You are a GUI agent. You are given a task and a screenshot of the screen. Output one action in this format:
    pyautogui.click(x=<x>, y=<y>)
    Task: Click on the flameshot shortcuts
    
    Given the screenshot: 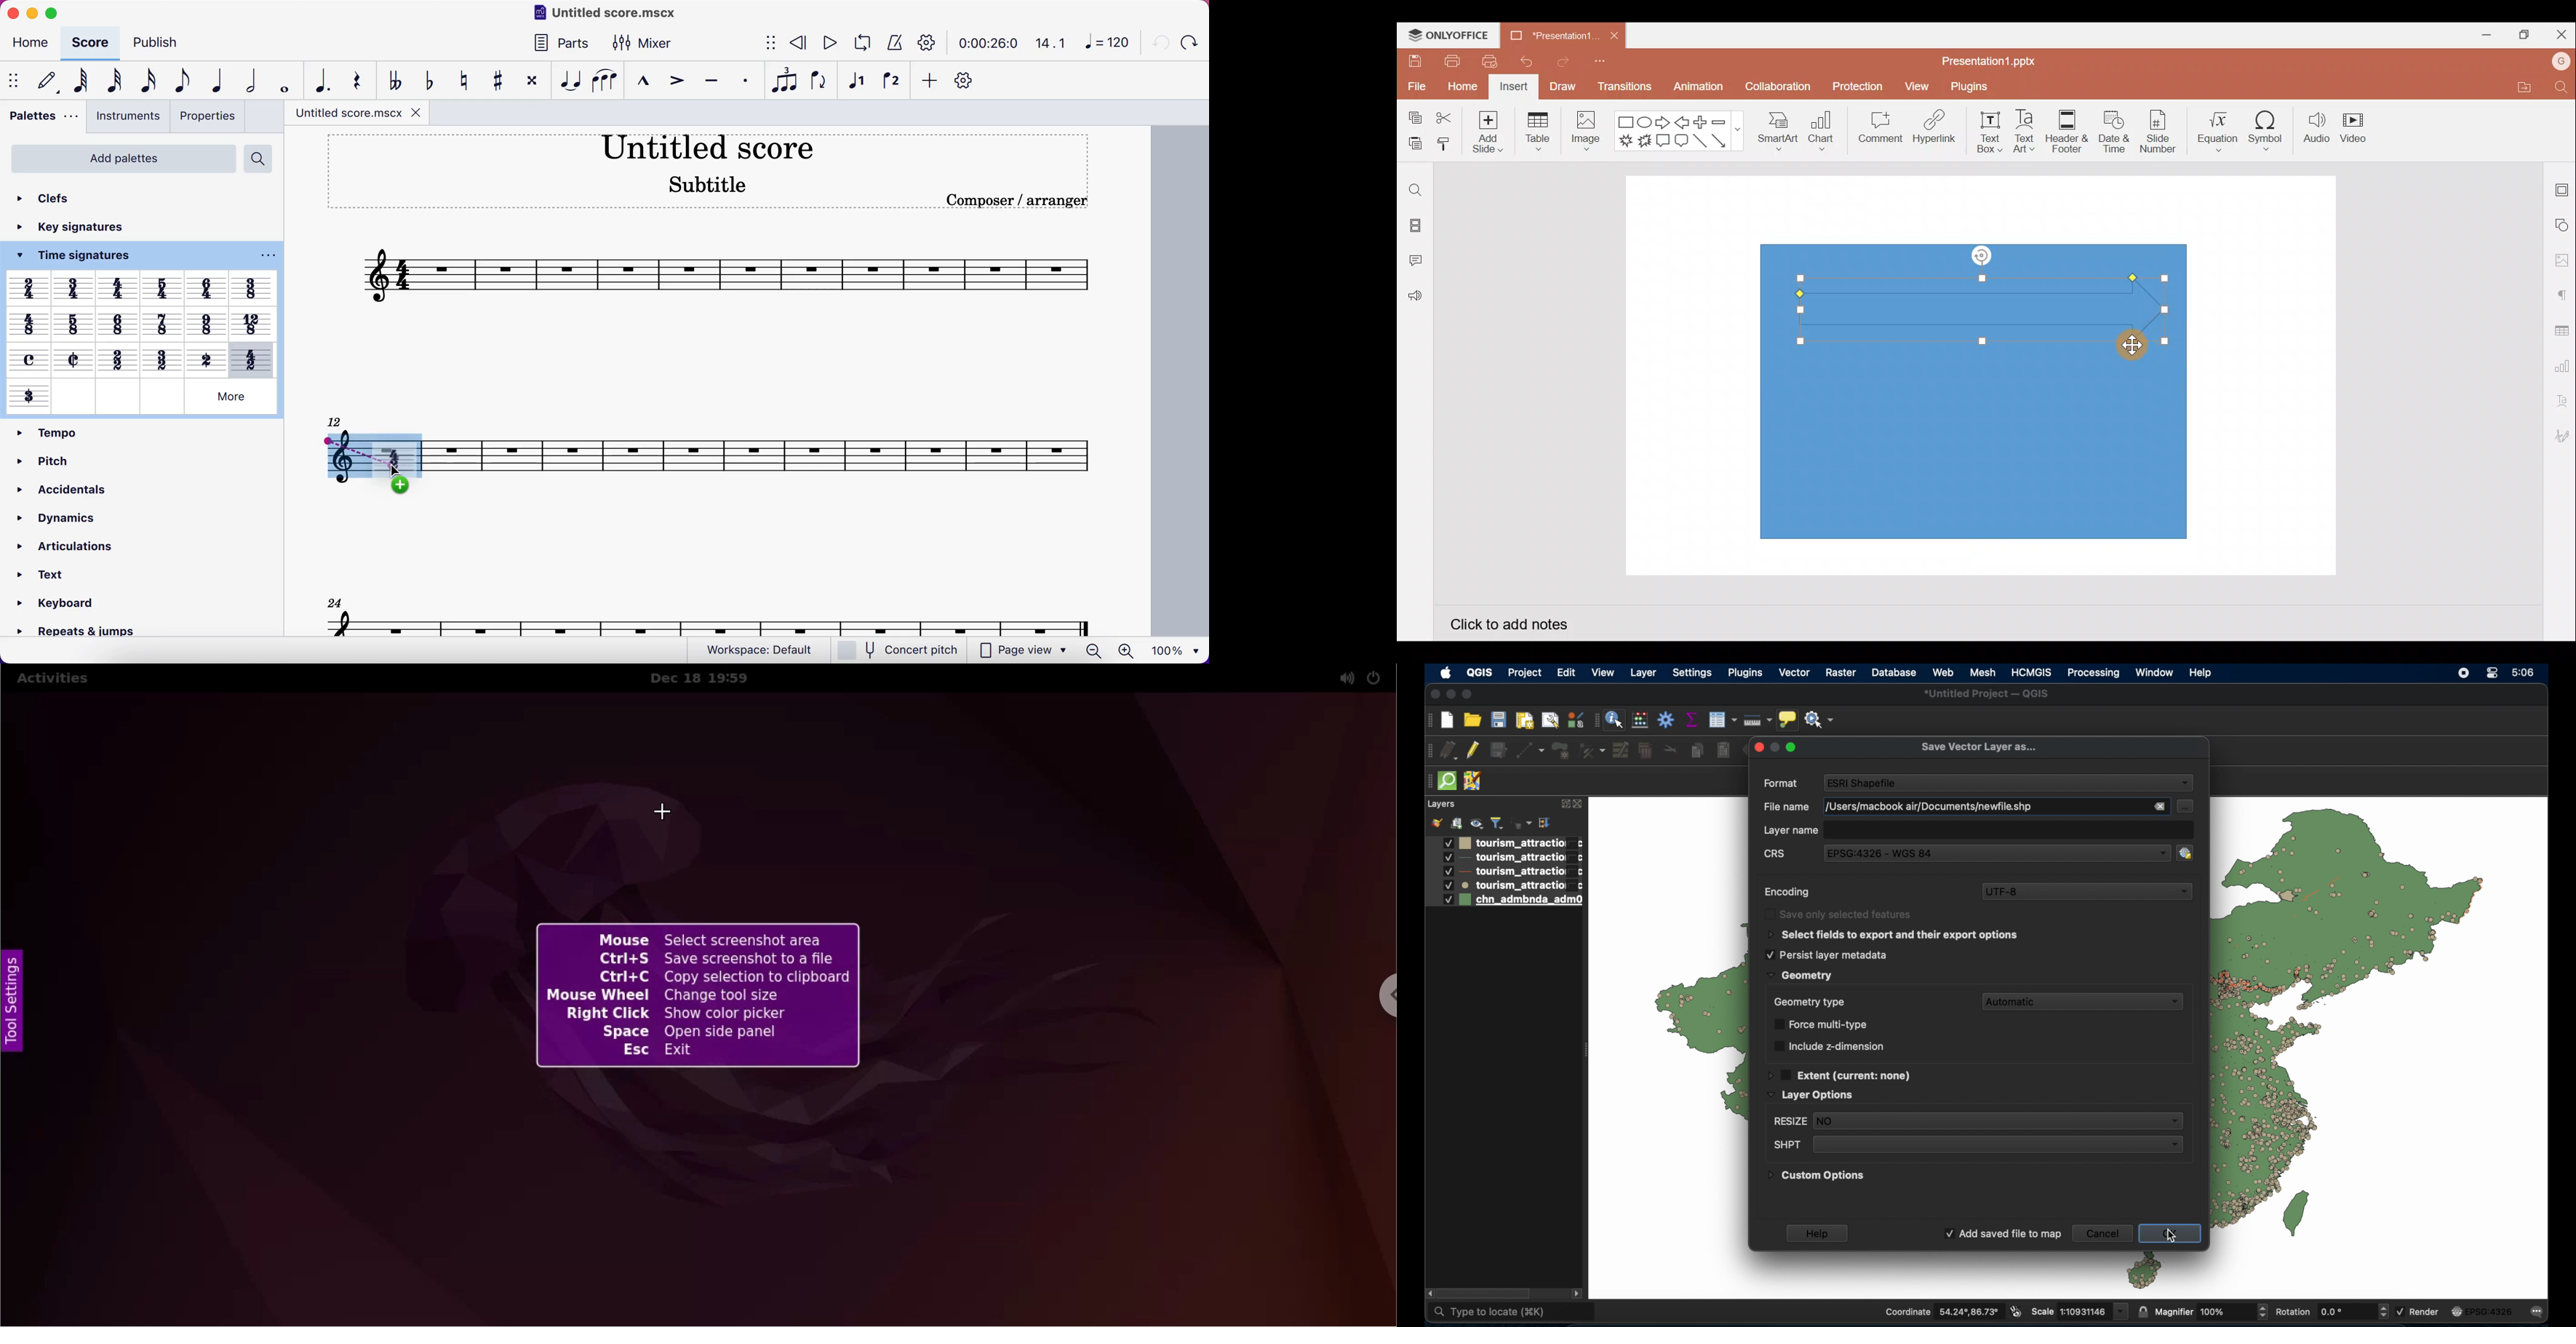 What is the action you would take?
    pyautogui.click(x=695, y=996)
    